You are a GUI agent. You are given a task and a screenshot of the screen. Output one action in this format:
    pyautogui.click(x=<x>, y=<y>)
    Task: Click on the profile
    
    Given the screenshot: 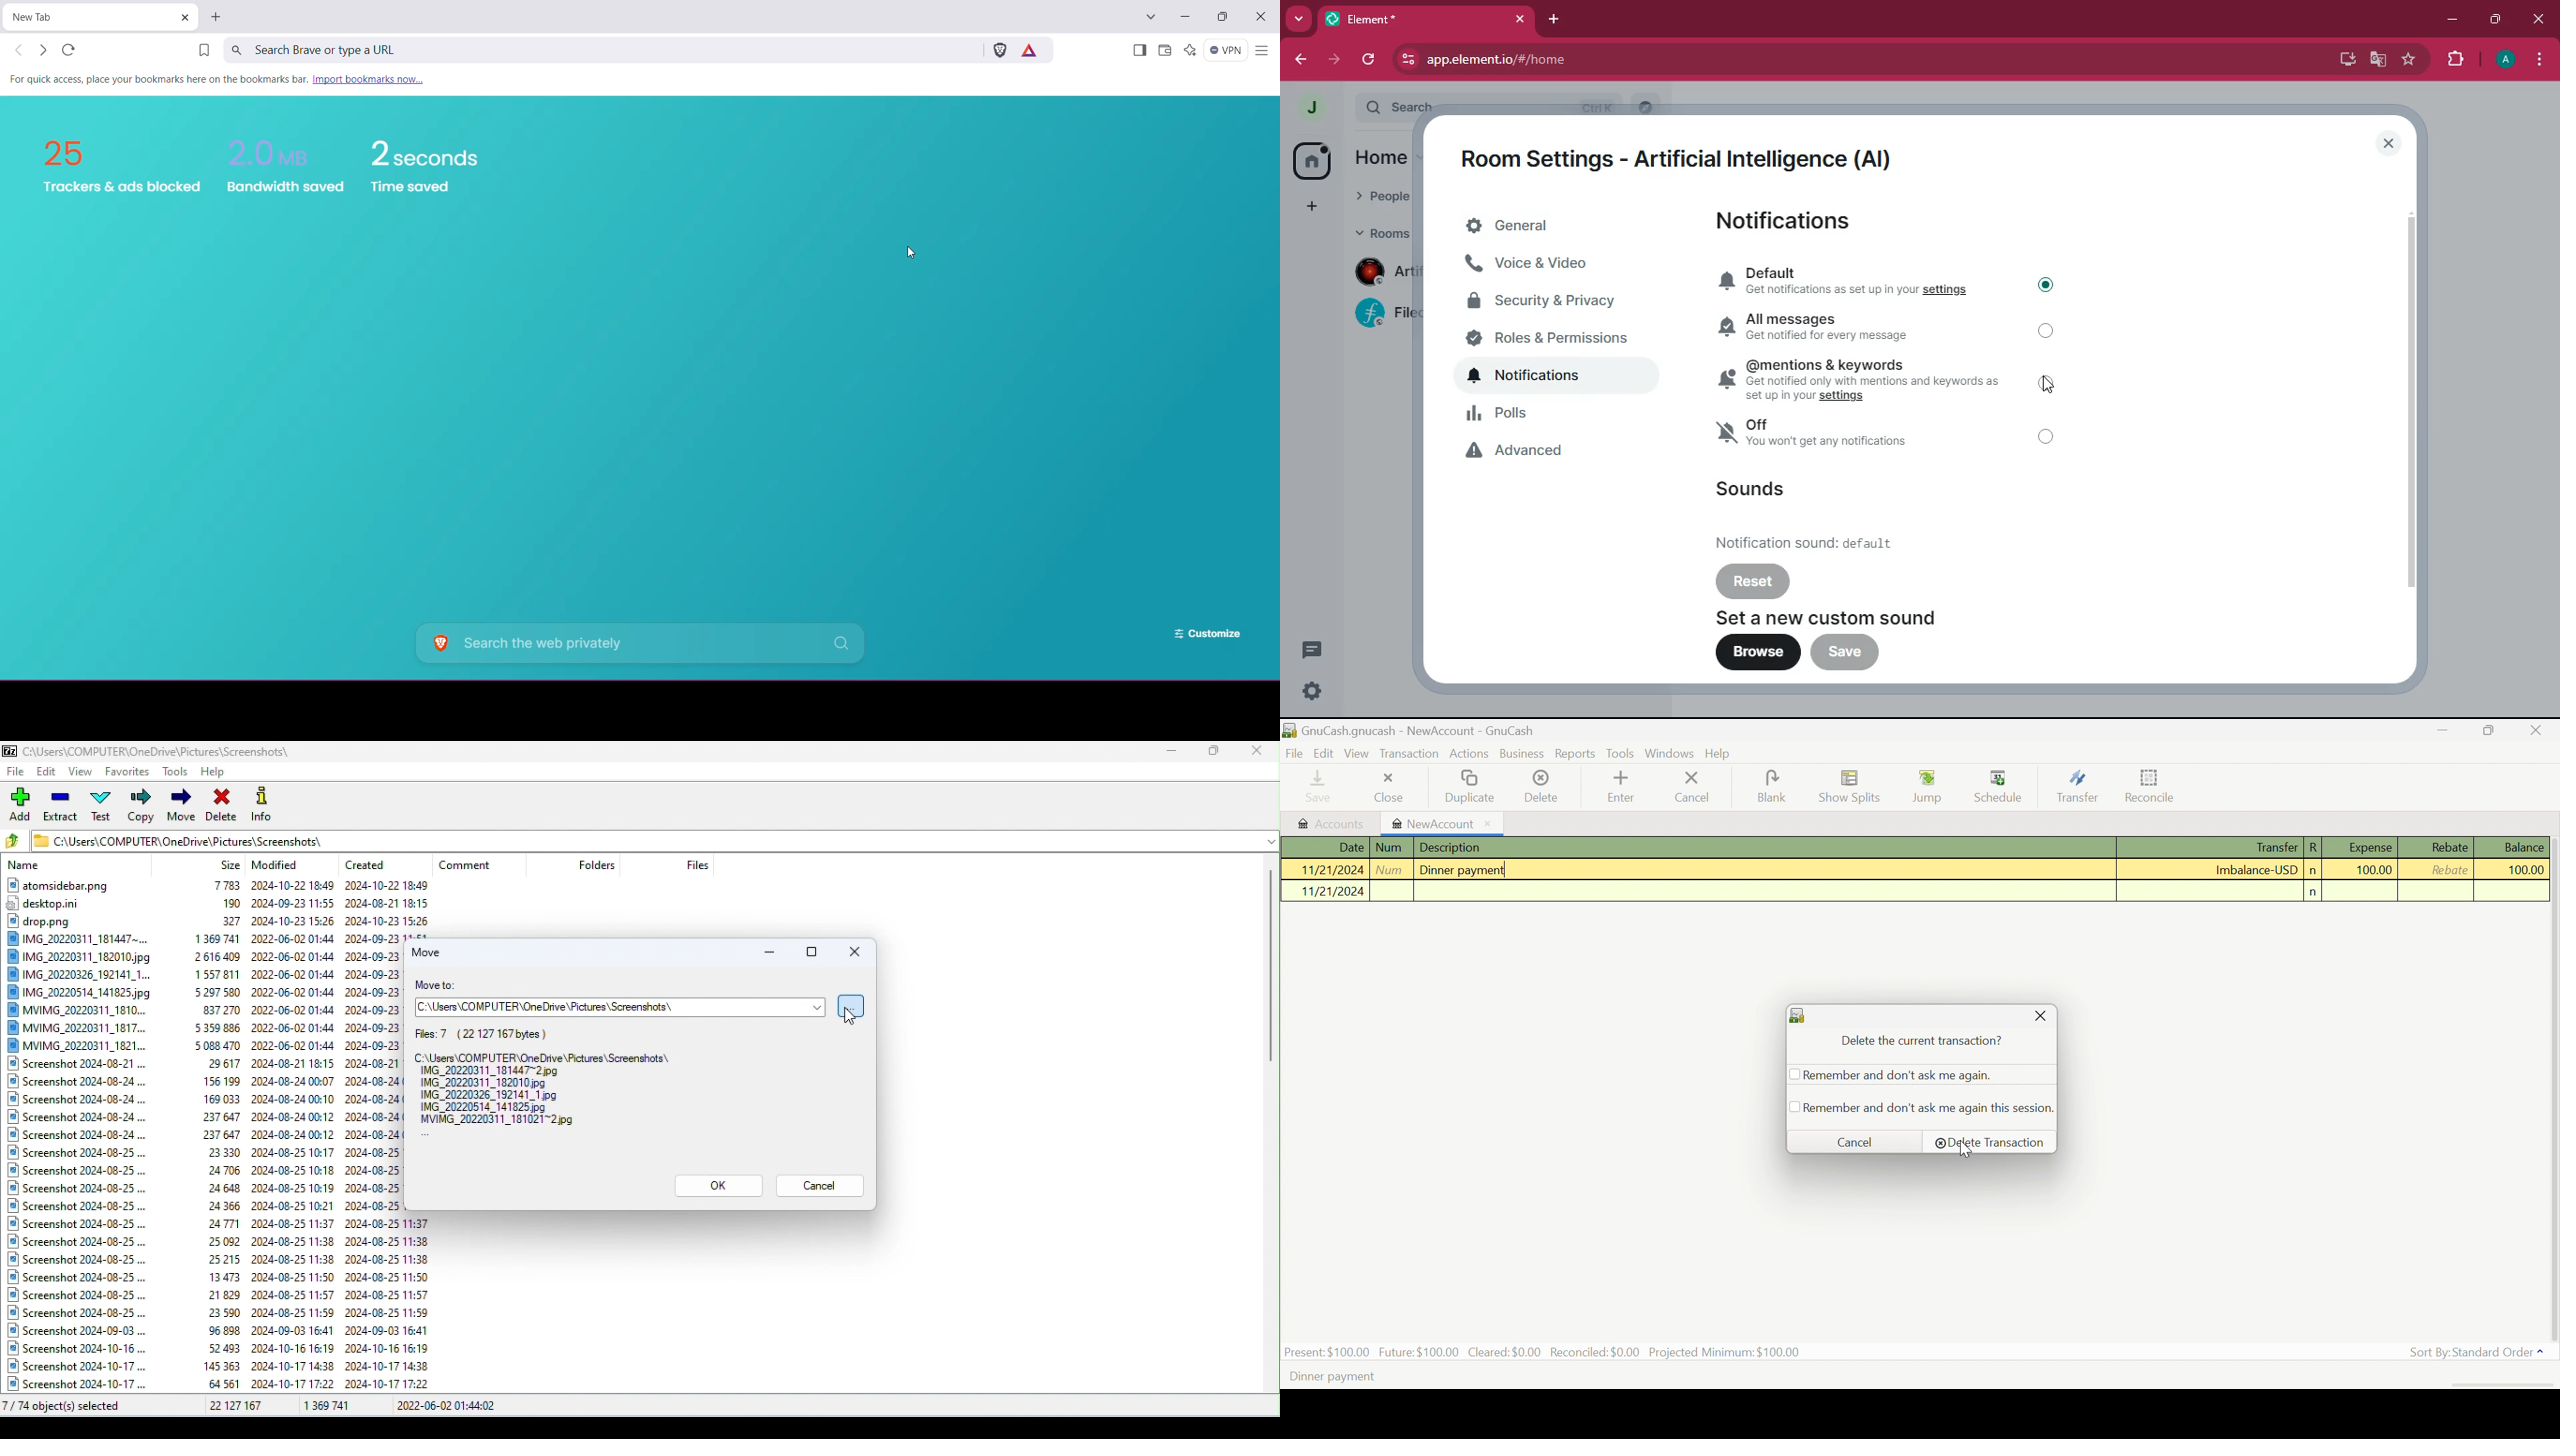 What is the action you would take?
    pyautogui.click(x=2507, y=61)
    